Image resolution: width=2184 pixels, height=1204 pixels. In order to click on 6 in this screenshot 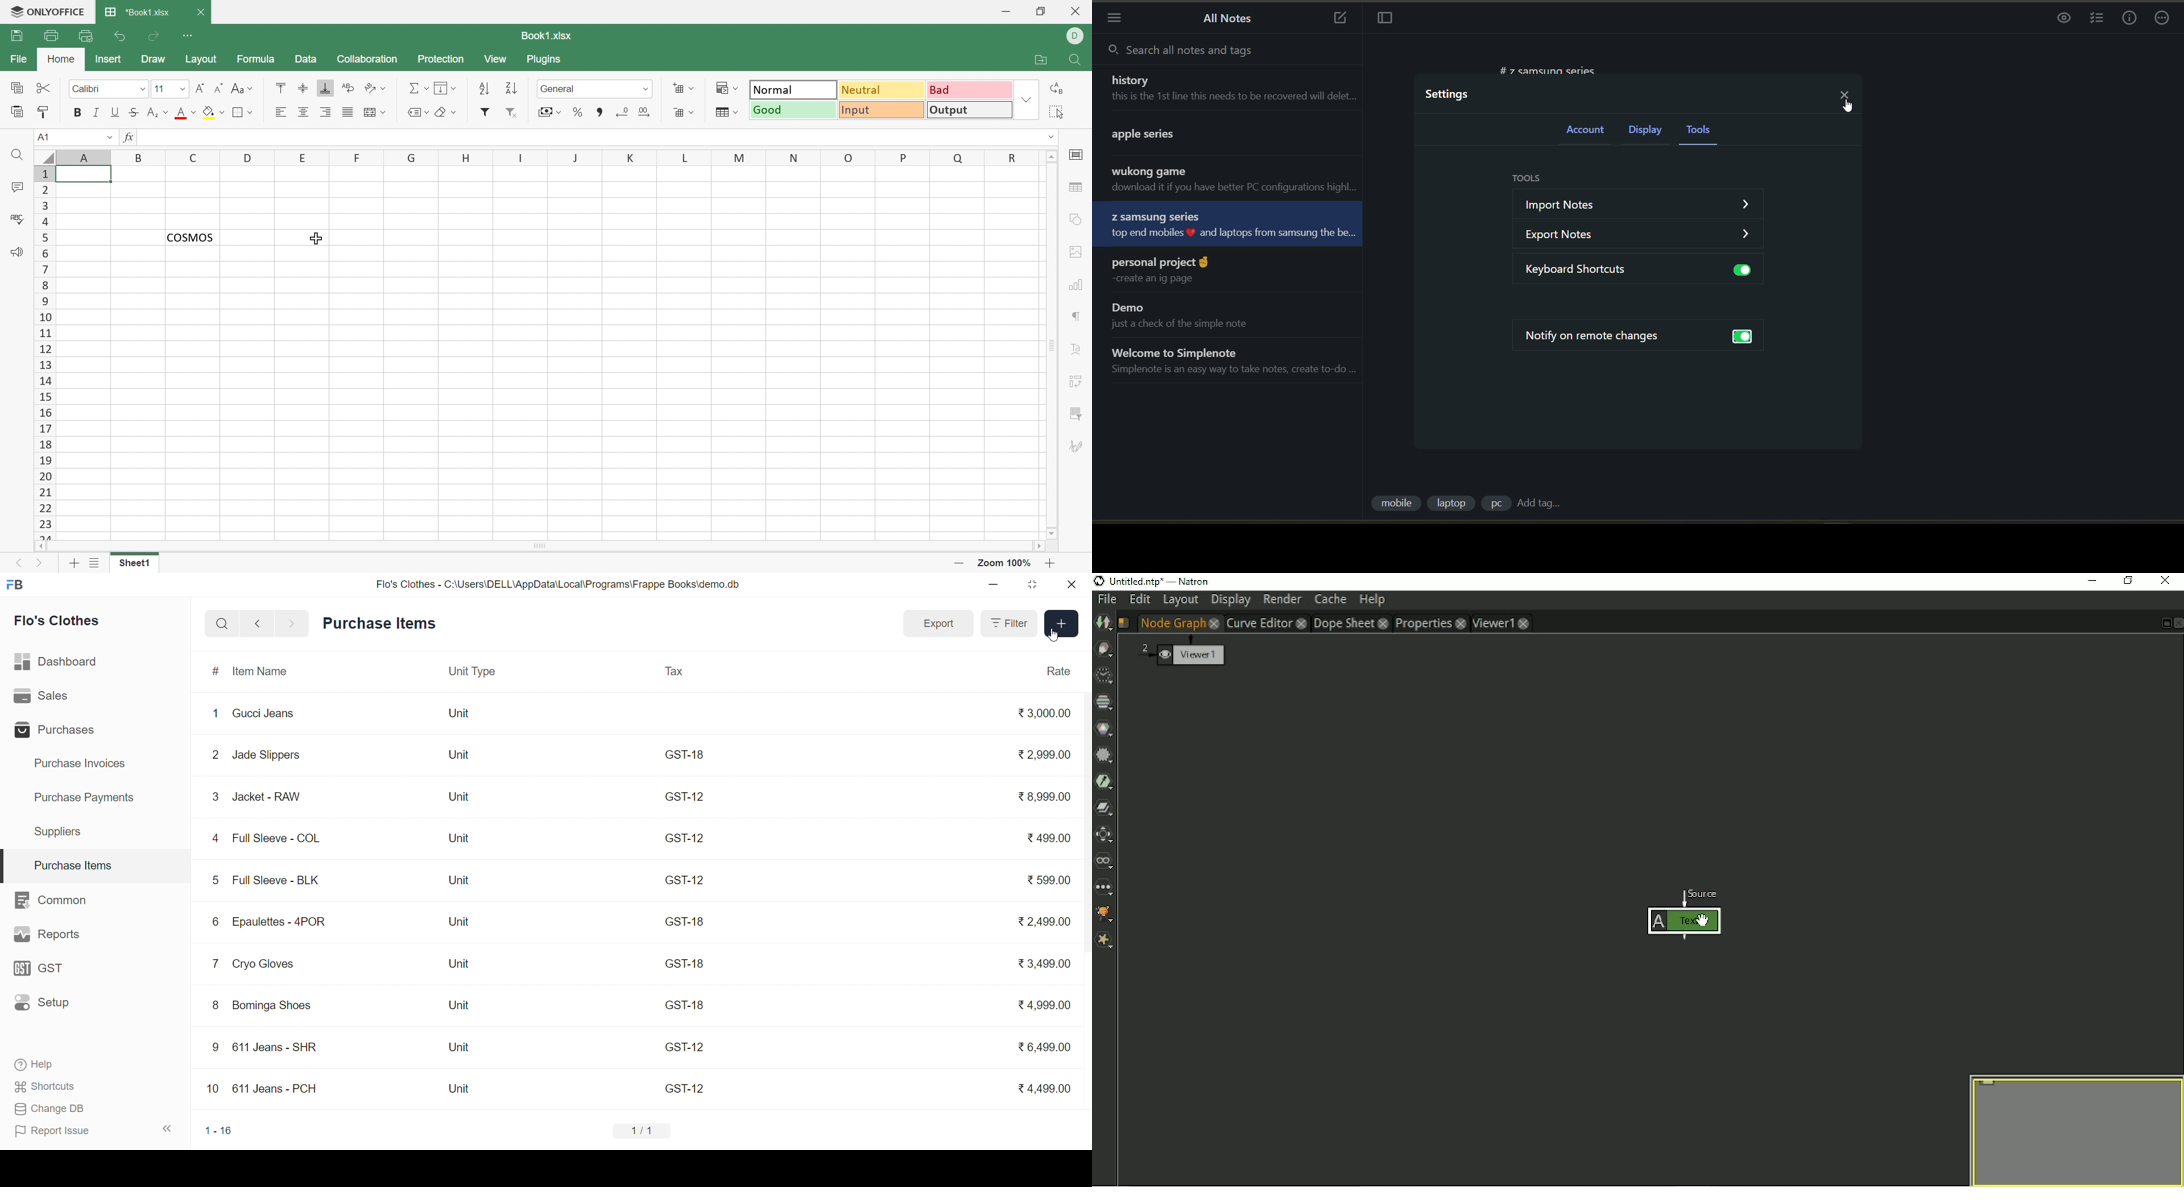, I will do `click(214, 922)`.